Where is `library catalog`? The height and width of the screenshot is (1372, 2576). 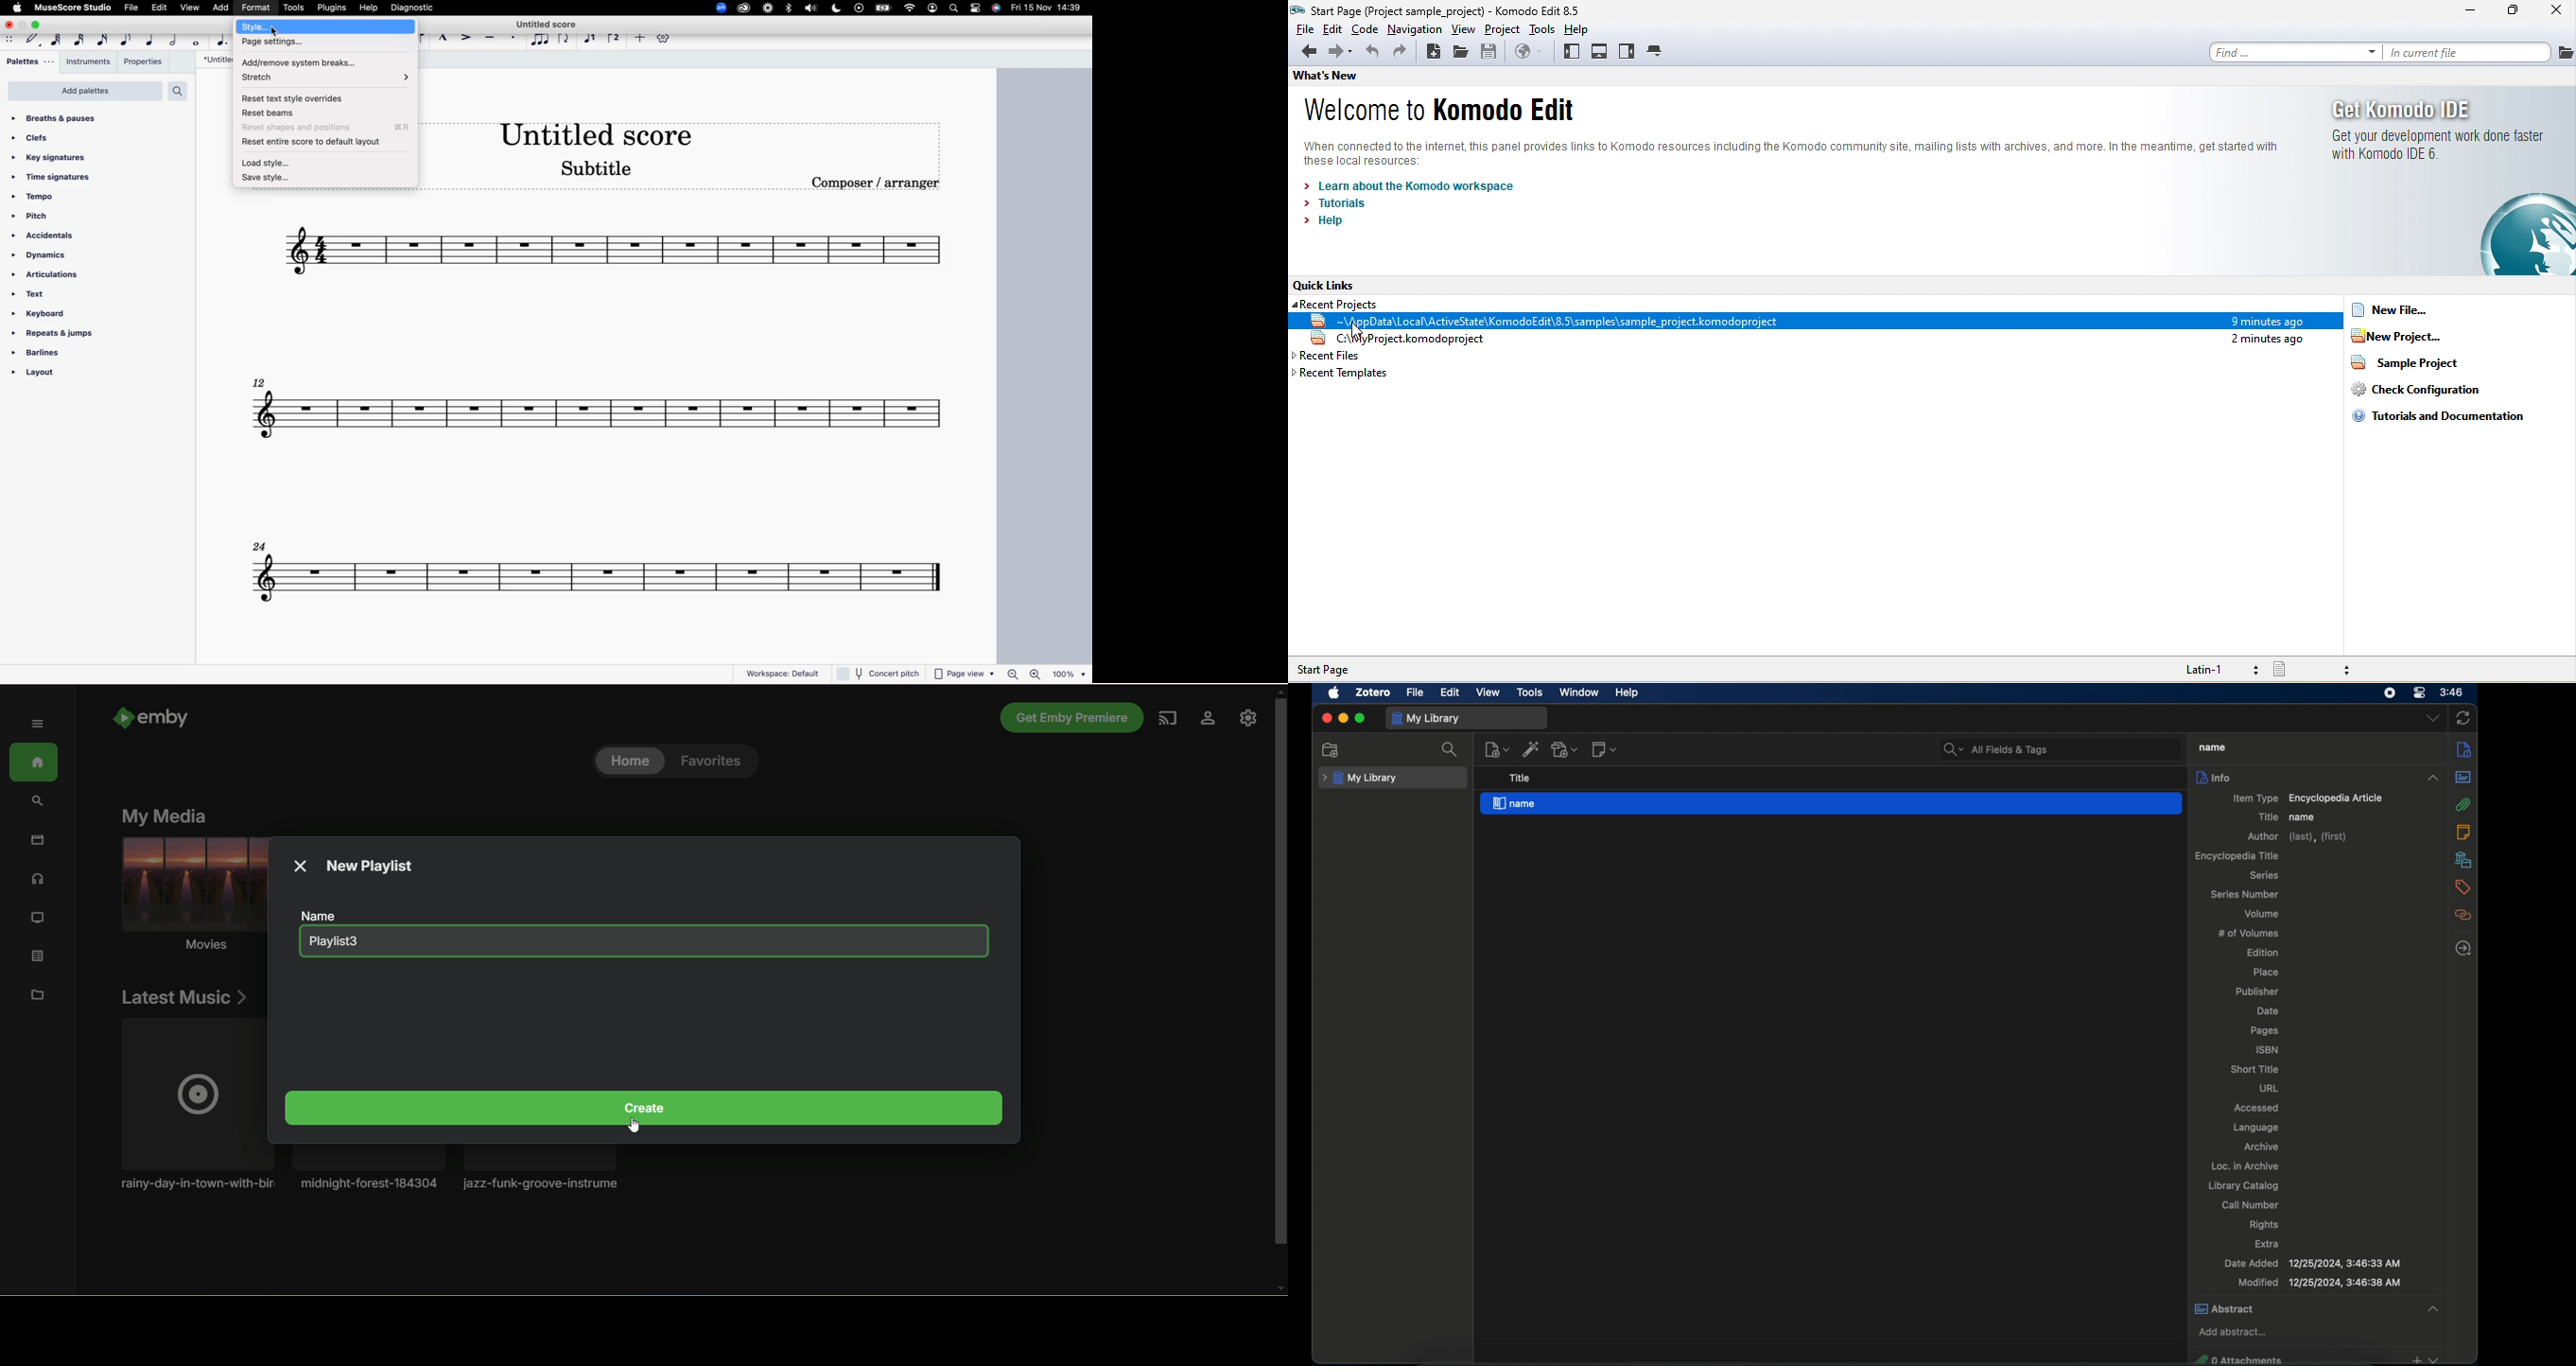
library catalog is located at coordinates (2243, 1186).